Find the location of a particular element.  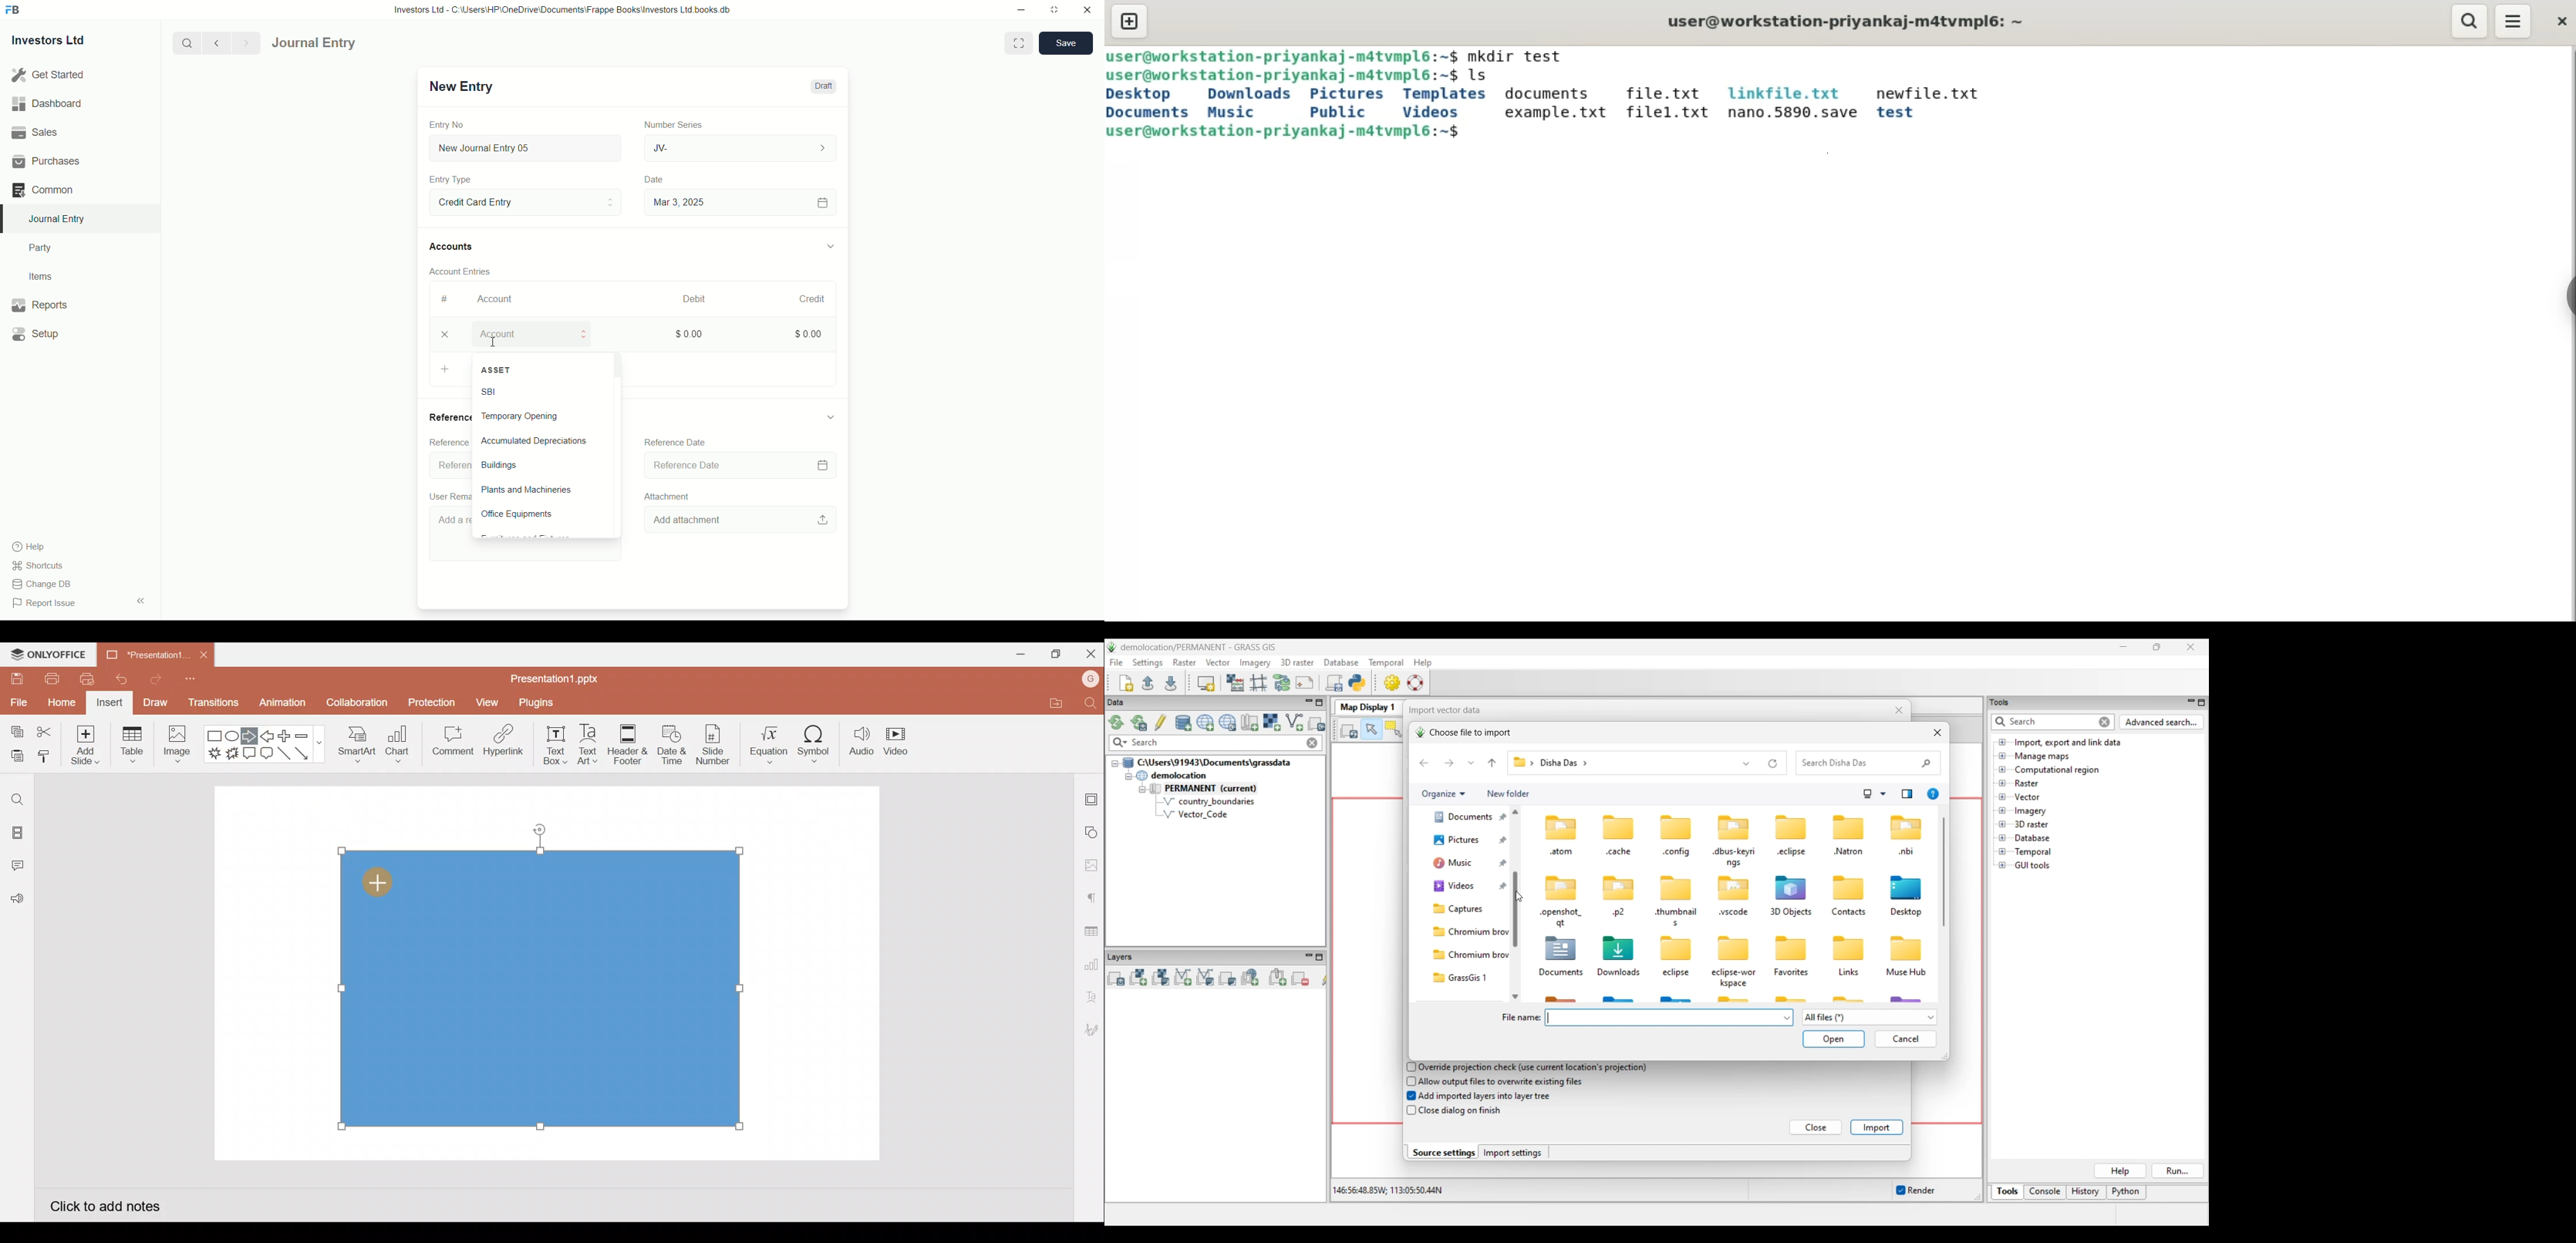

Text Art is located at coordinates (593, 742).